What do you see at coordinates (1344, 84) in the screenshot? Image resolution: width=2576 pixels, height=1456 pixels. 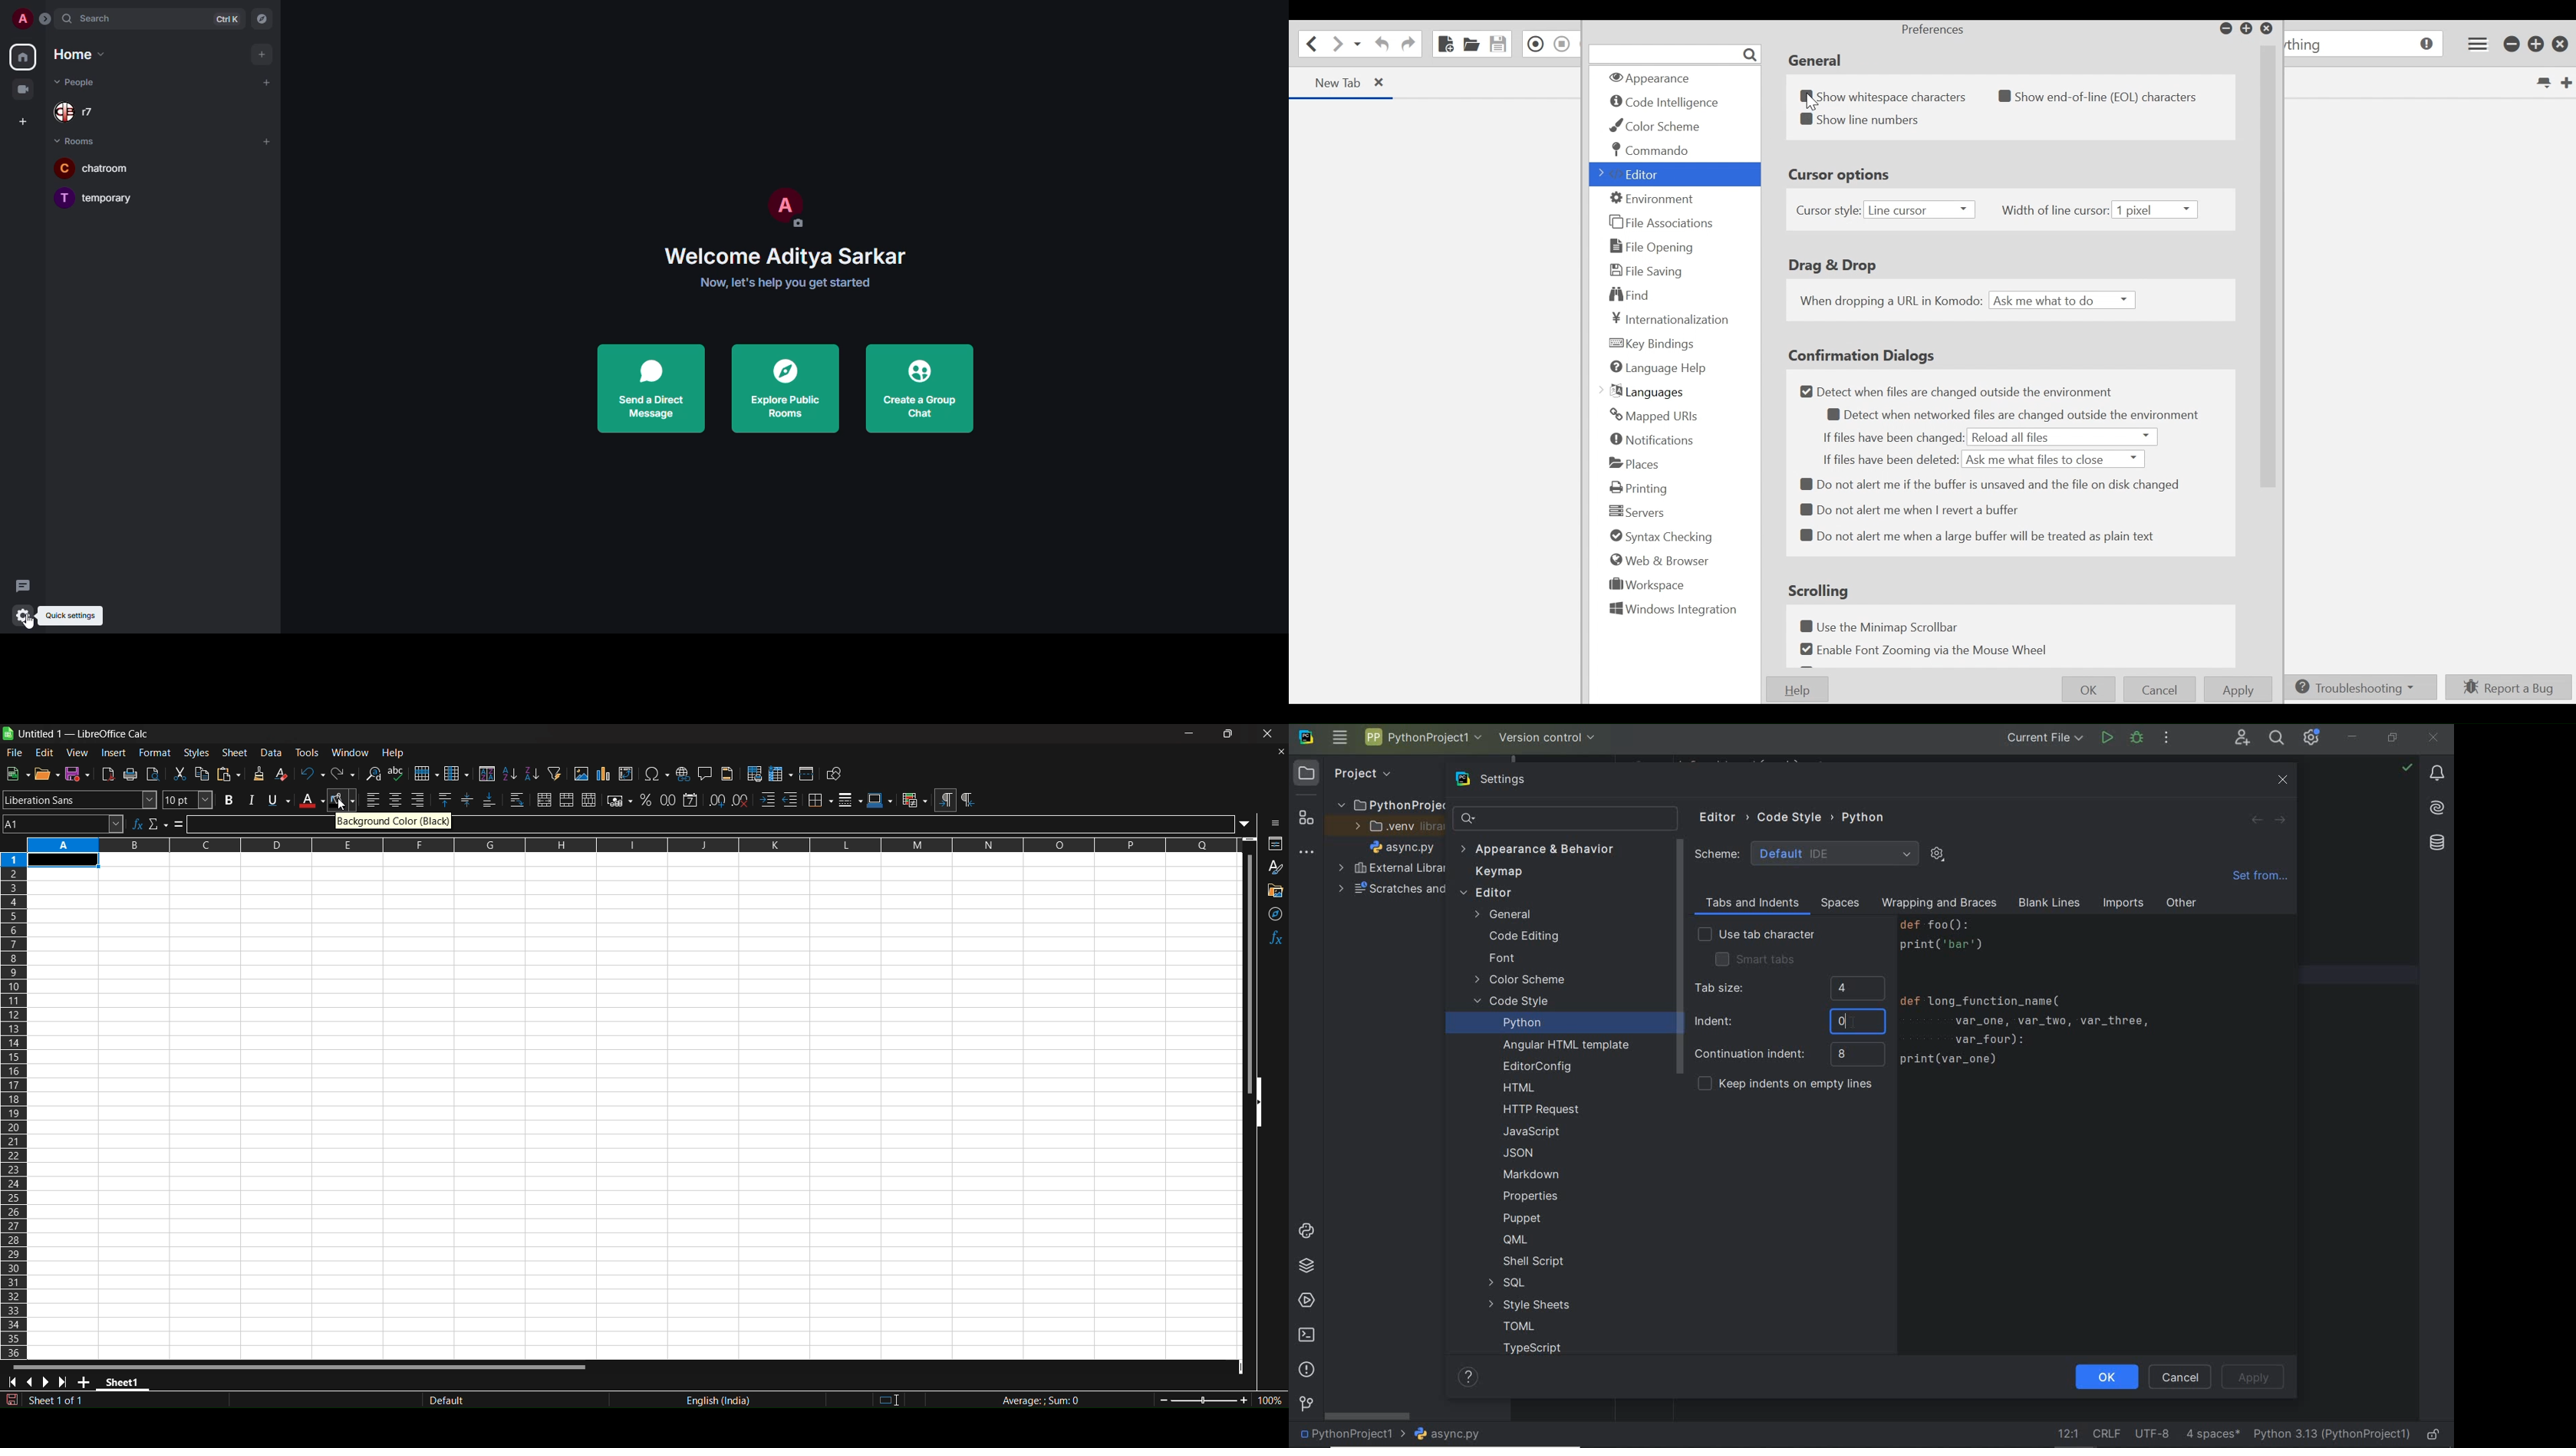 I see `Current Tab` at bounding box center [1344, 84].